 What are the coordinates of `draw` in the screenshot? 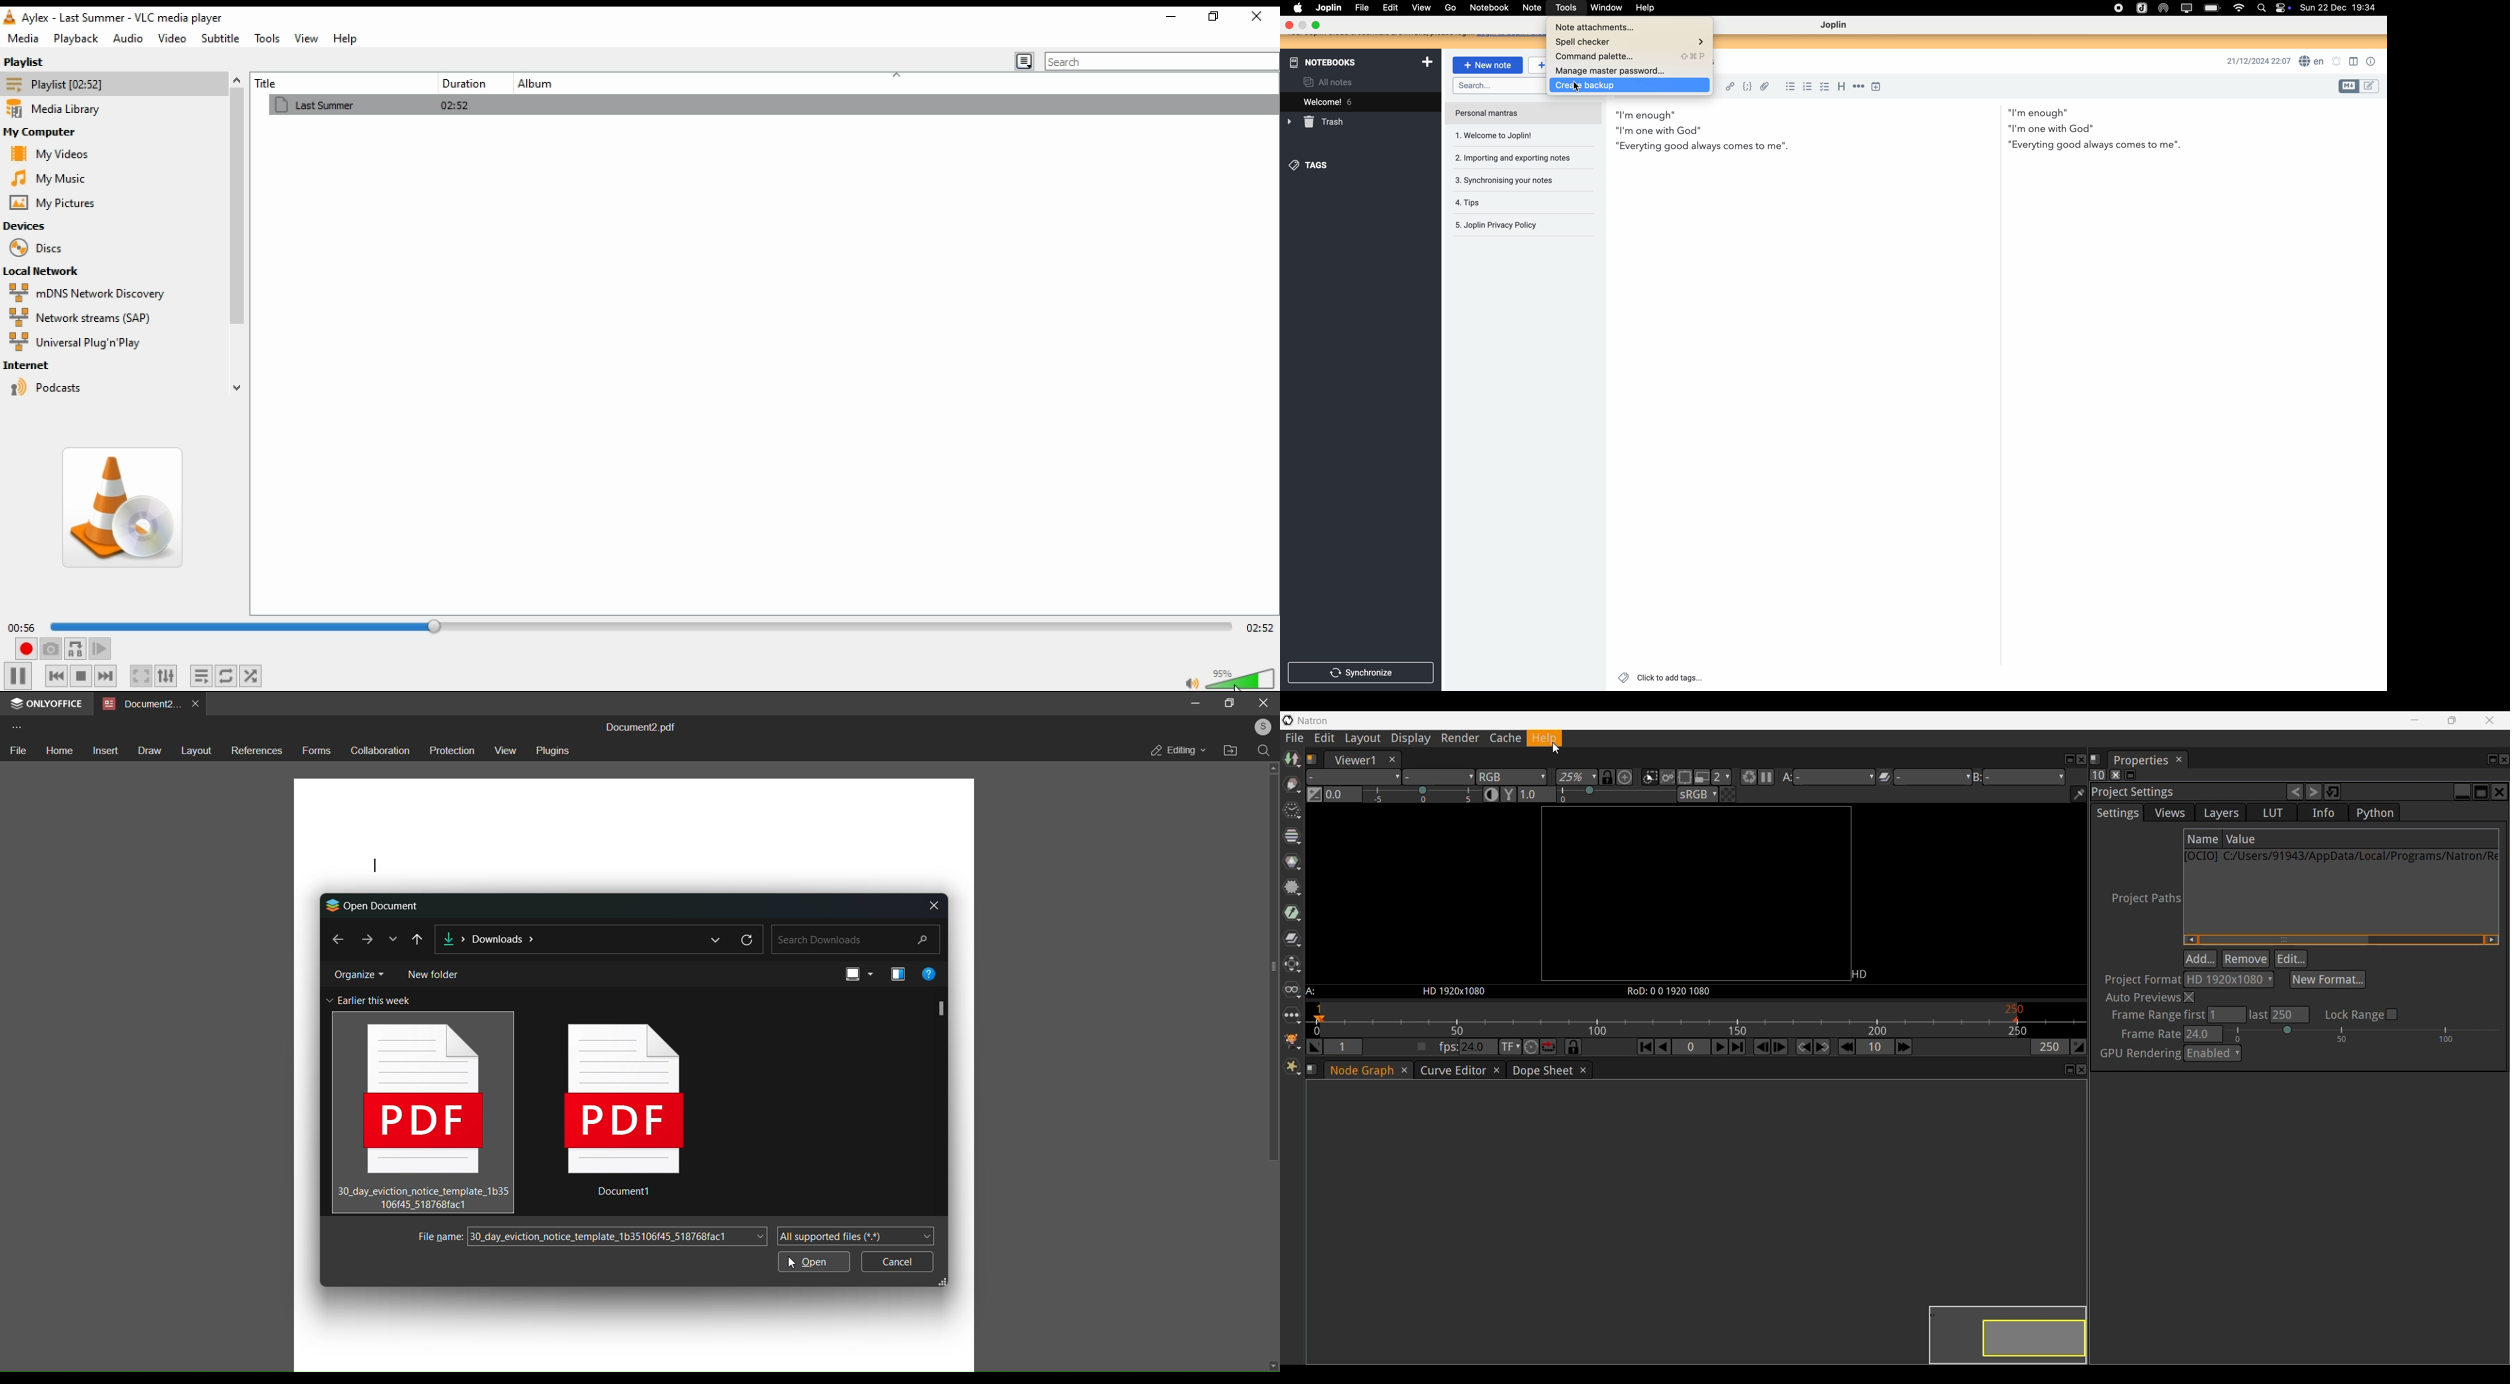 It's located at (148, 751).